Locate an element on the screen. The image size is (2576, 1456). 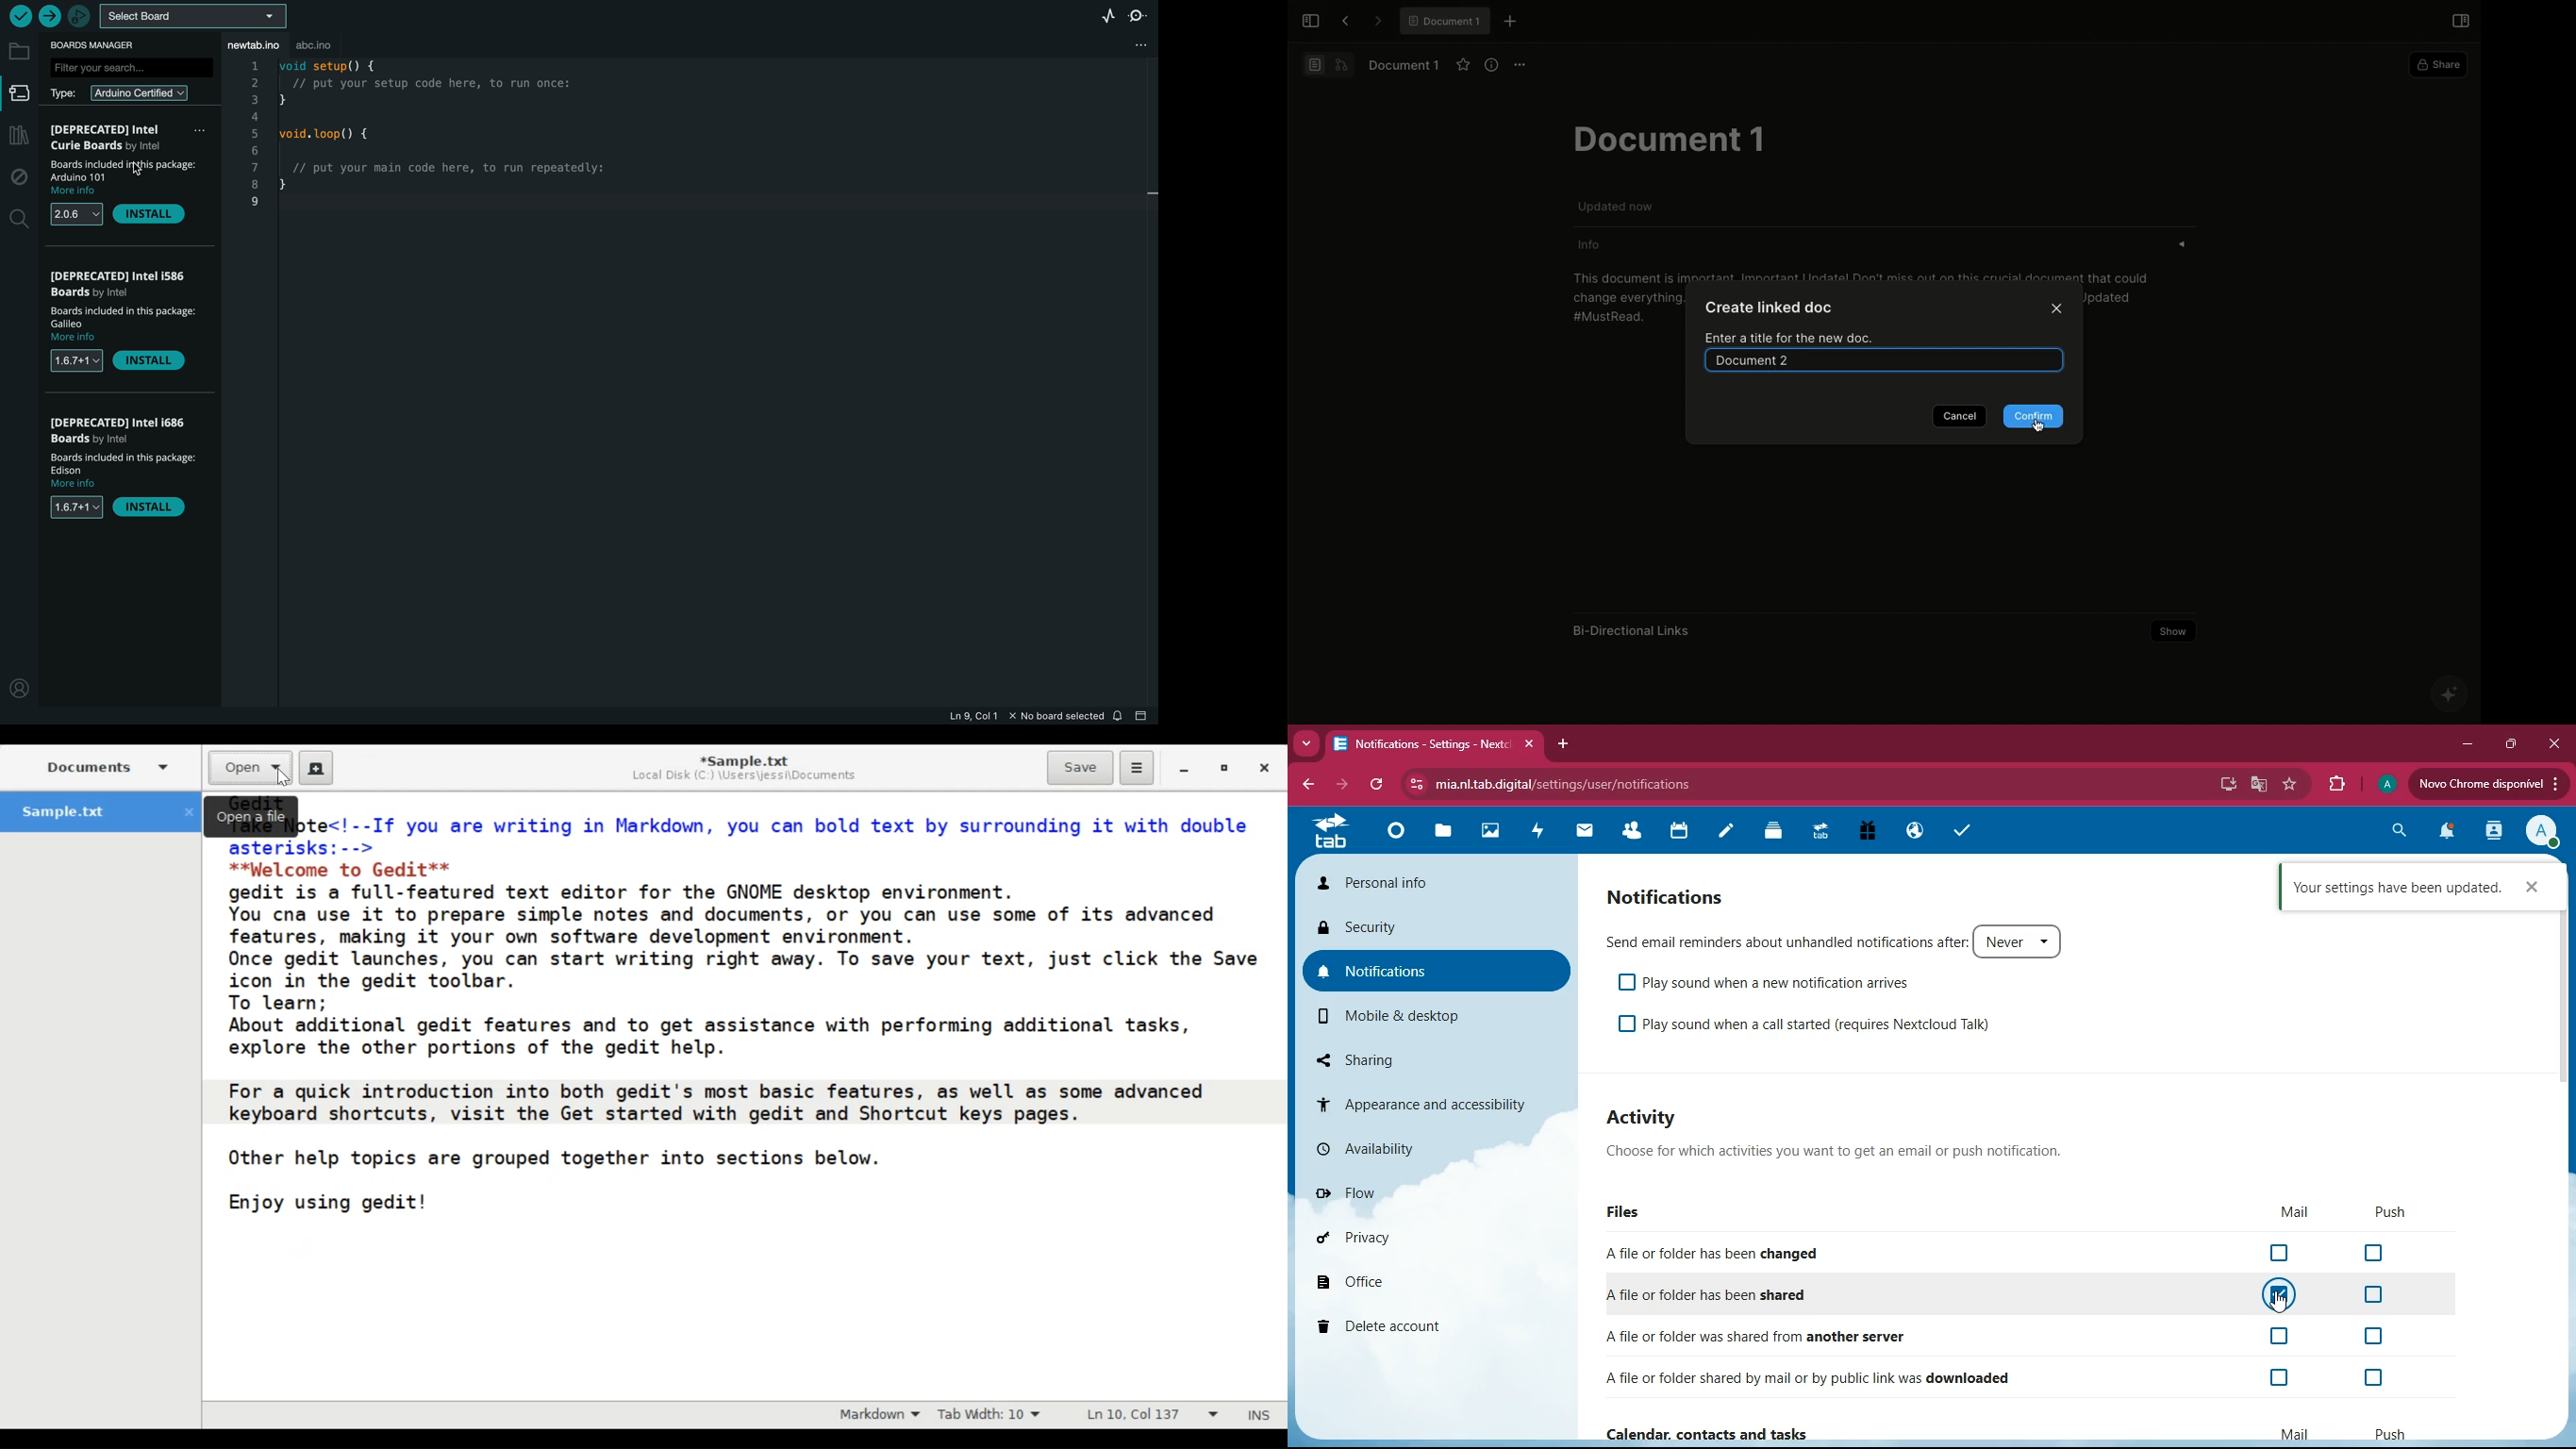
off is located at coordinates (2276, 1378).